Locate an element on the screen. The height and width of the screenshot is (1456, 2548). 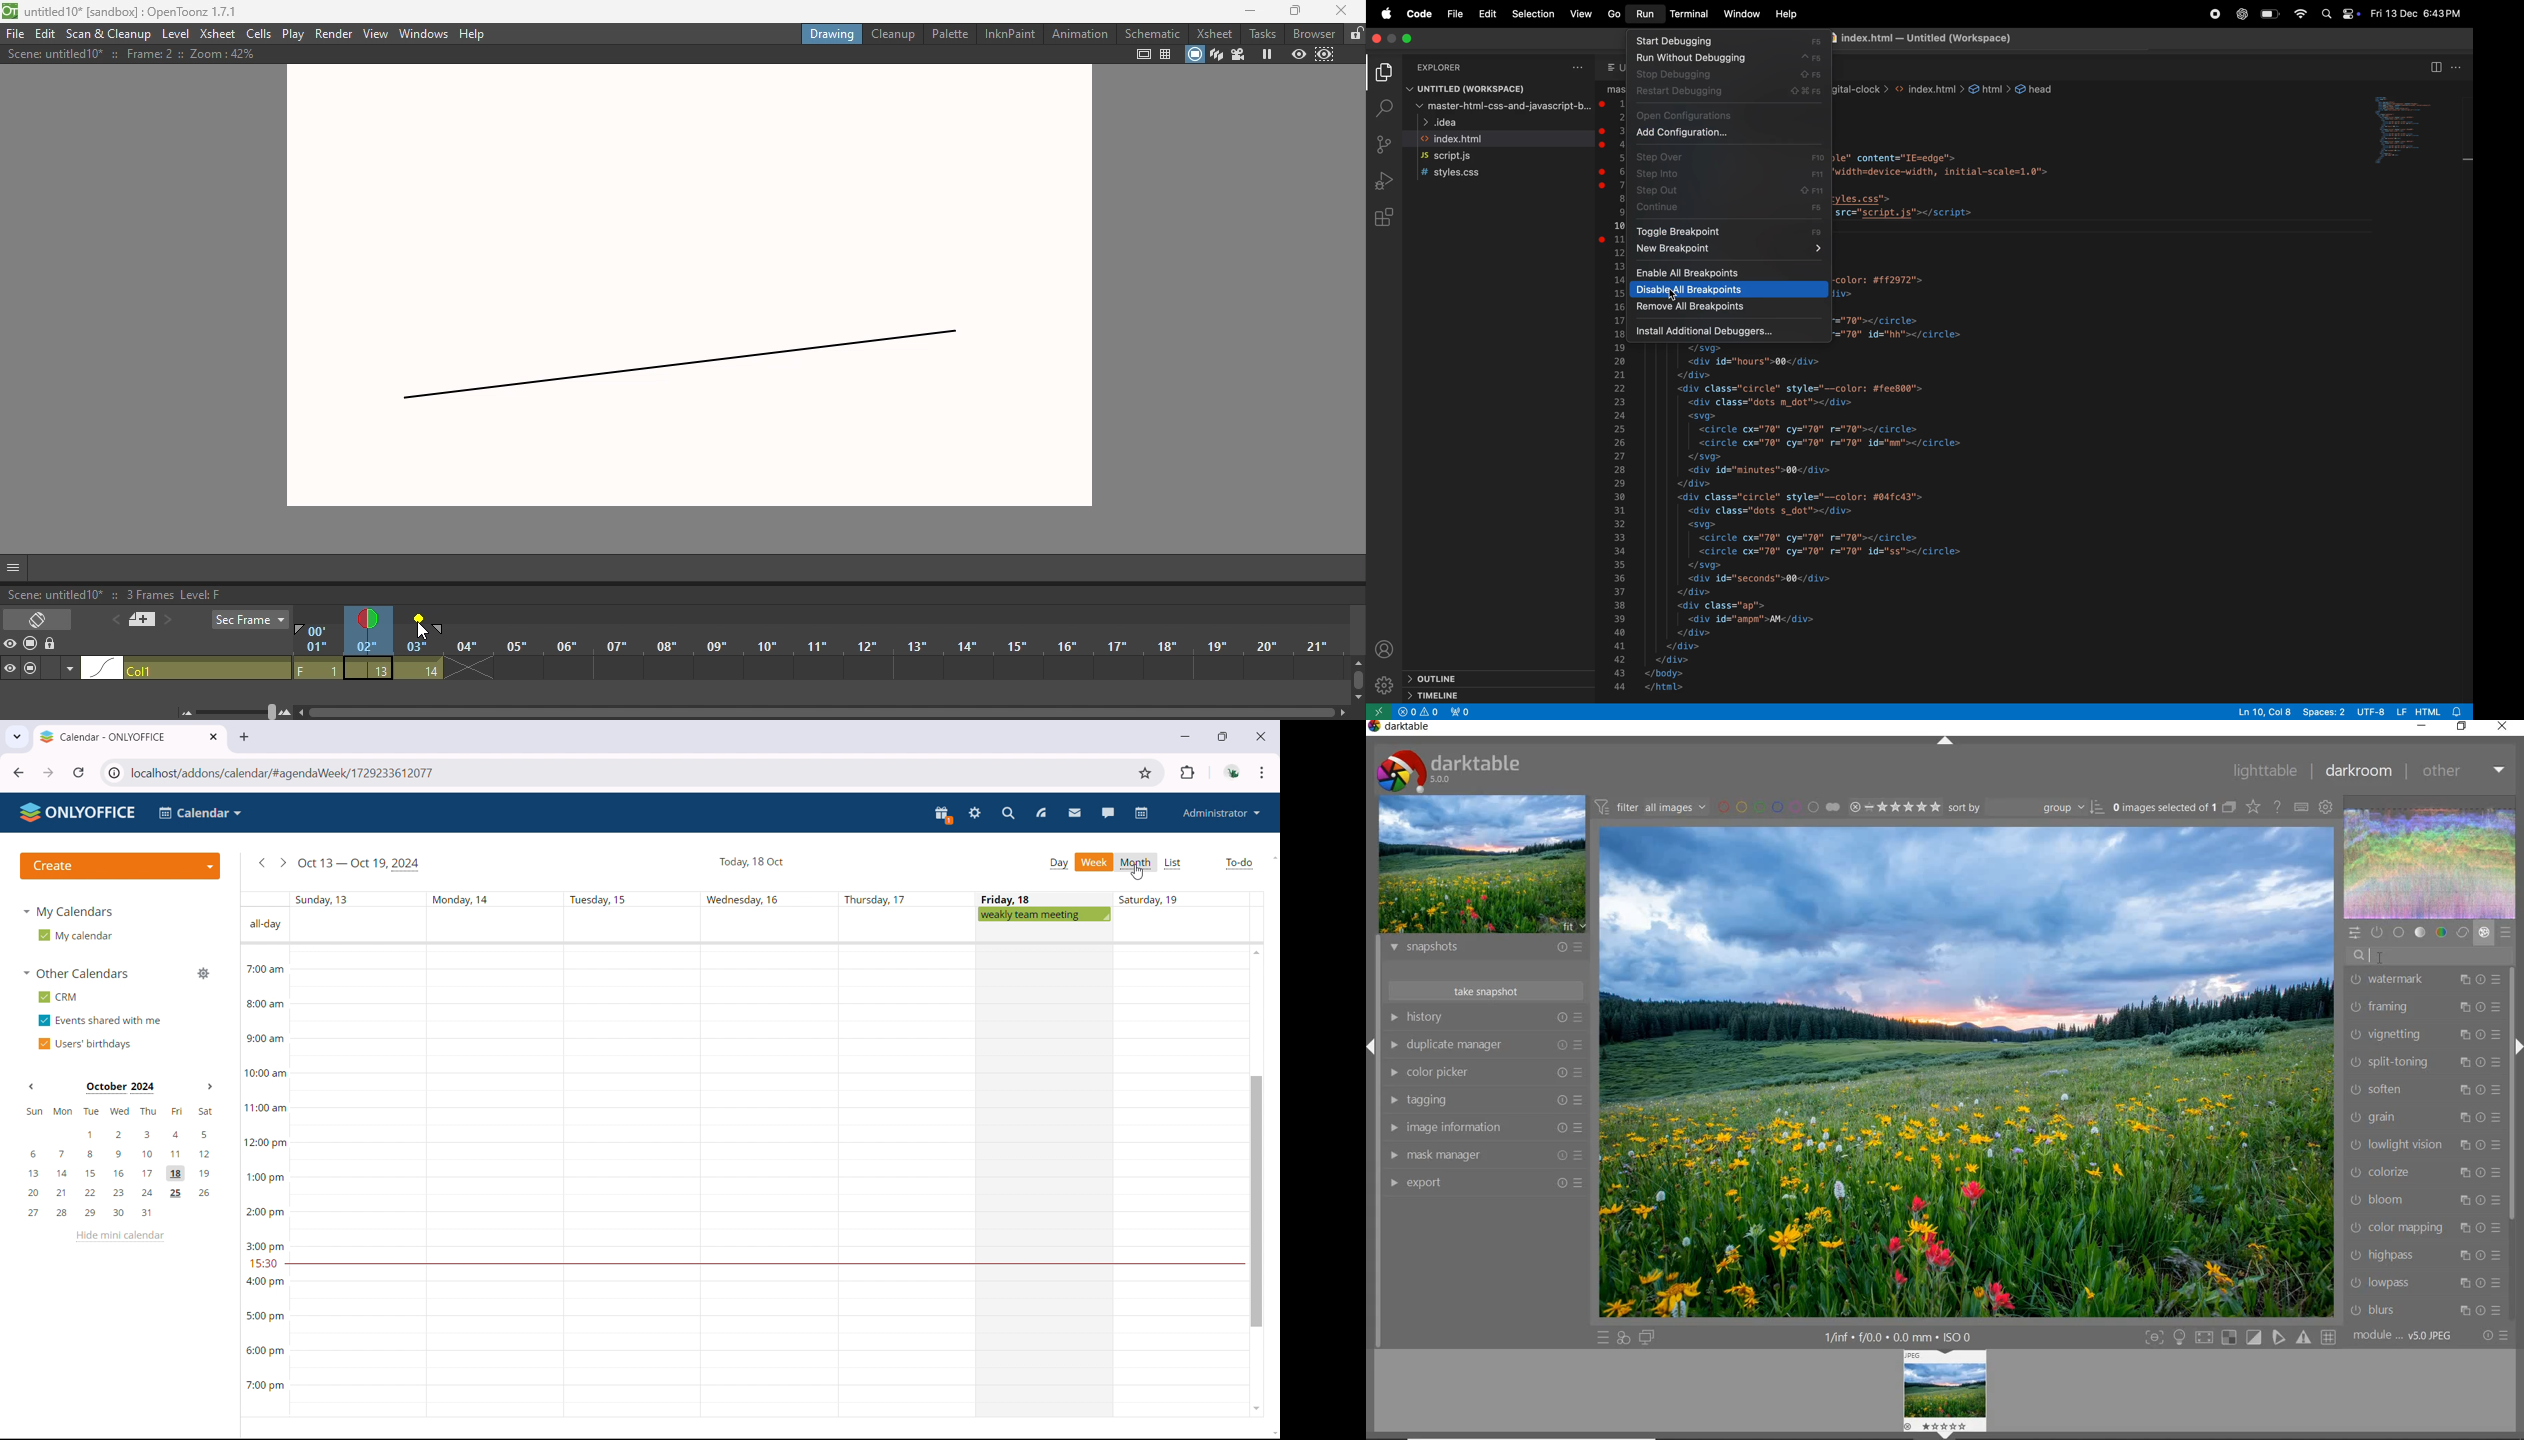
other calendars is located at coordinates (76, 973).